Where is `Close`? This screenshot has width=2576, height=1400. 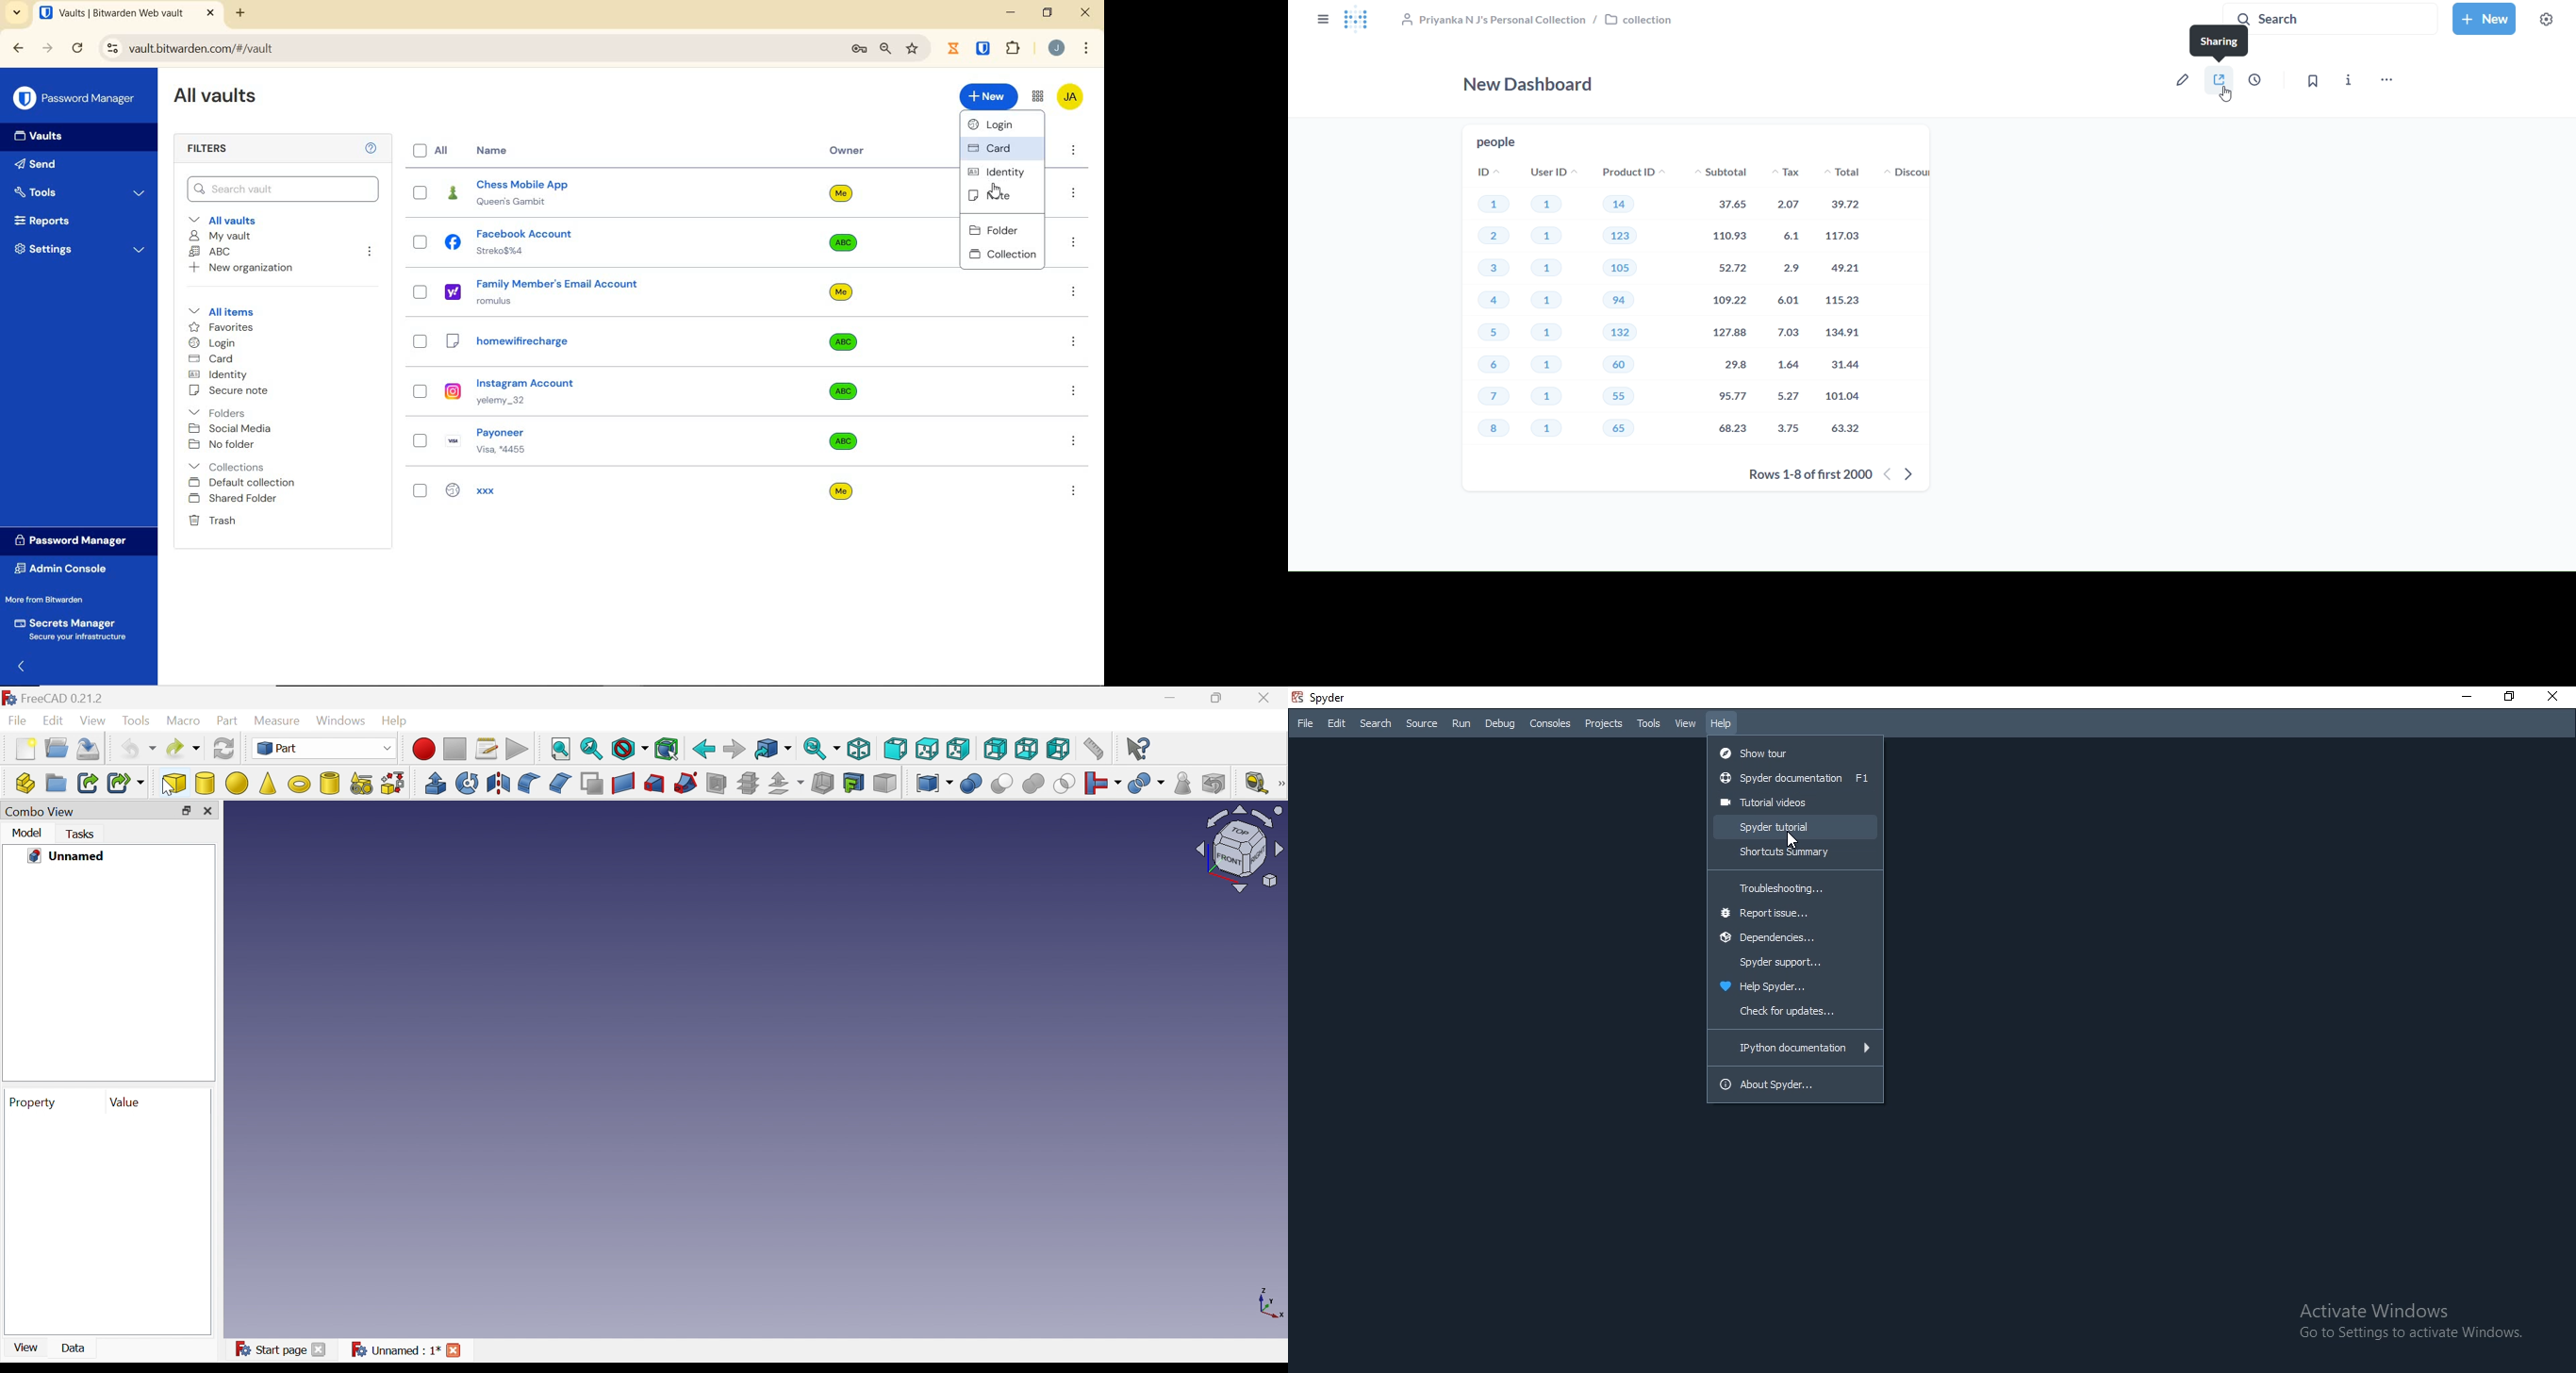
Close is located at coordinates (320, 1349).